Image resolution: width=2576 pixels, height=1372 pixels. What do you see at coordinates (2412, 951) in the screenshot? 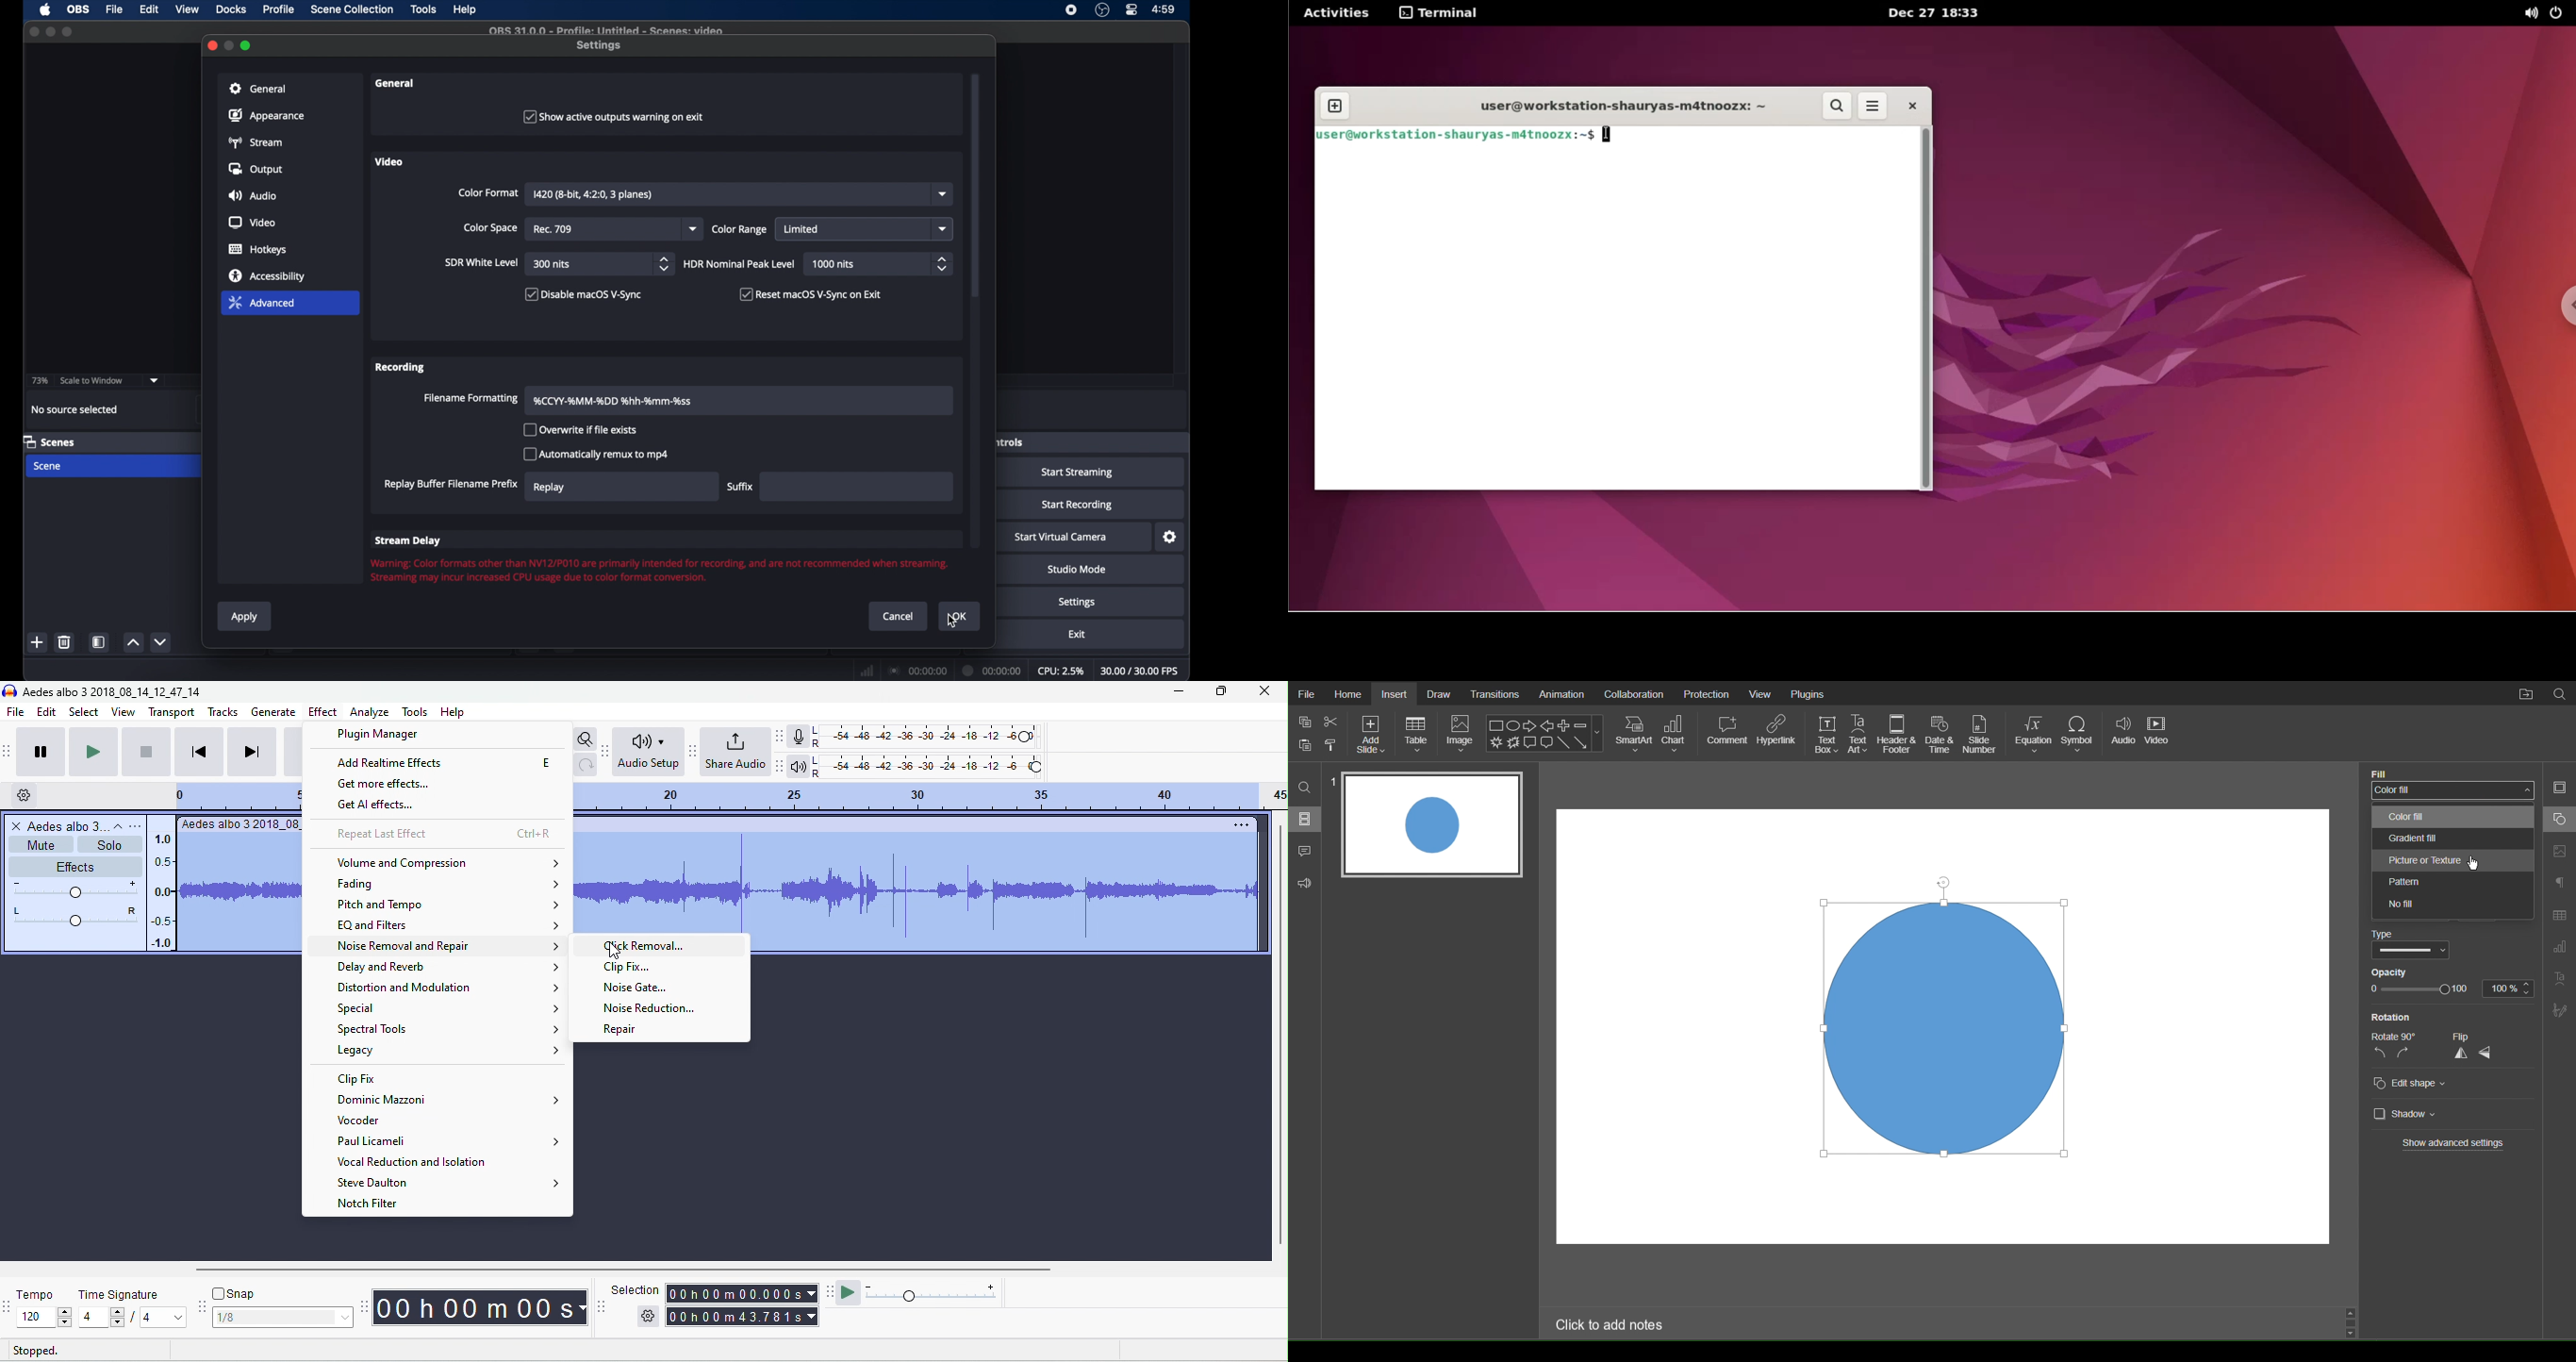
I see `` at bounding box center [2412, 951].